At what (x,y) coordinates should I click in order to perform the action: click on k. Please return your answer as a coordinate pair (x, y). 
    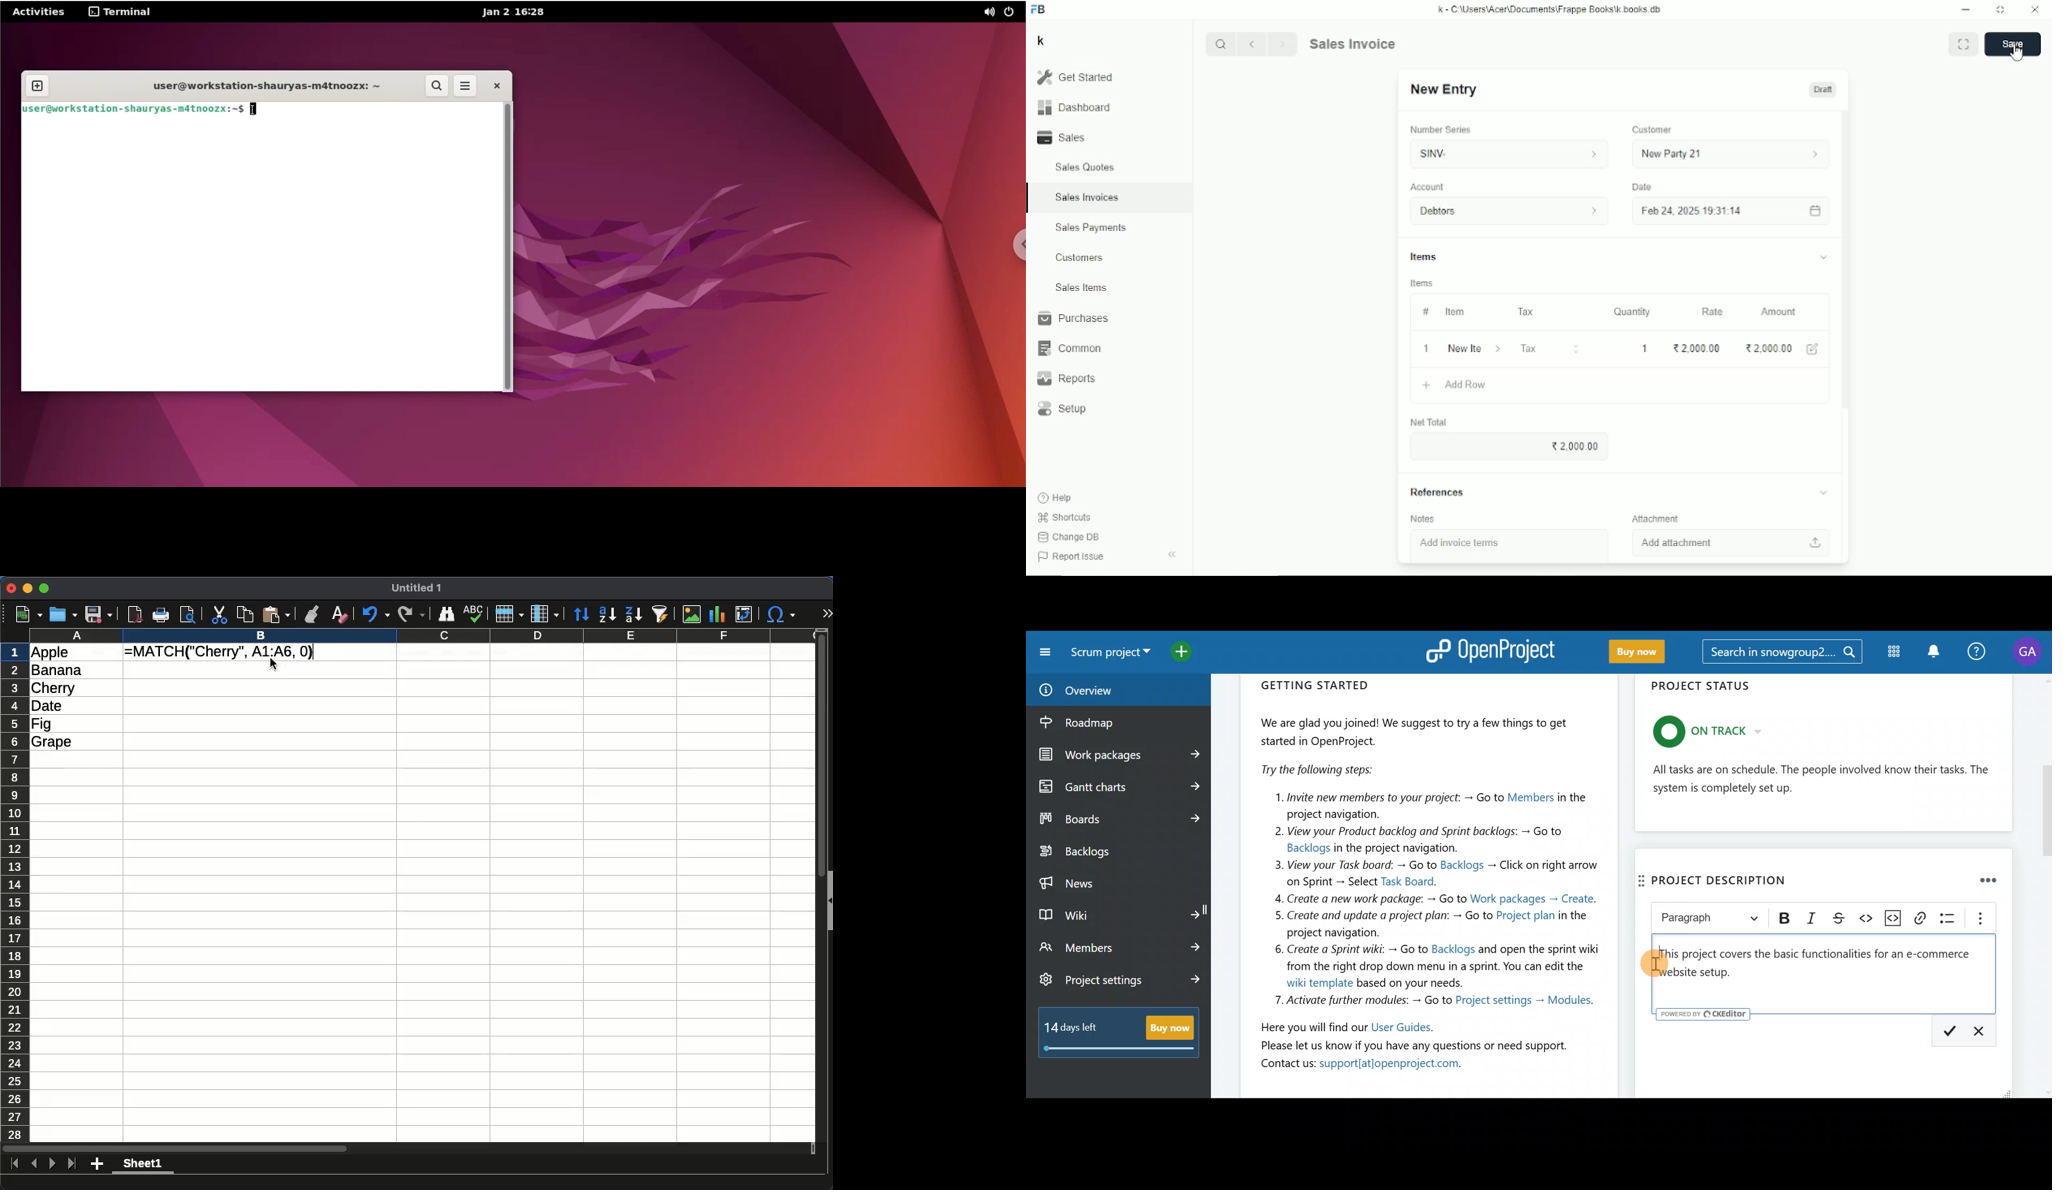
    Looking at the image, I should click on (1040, 40).